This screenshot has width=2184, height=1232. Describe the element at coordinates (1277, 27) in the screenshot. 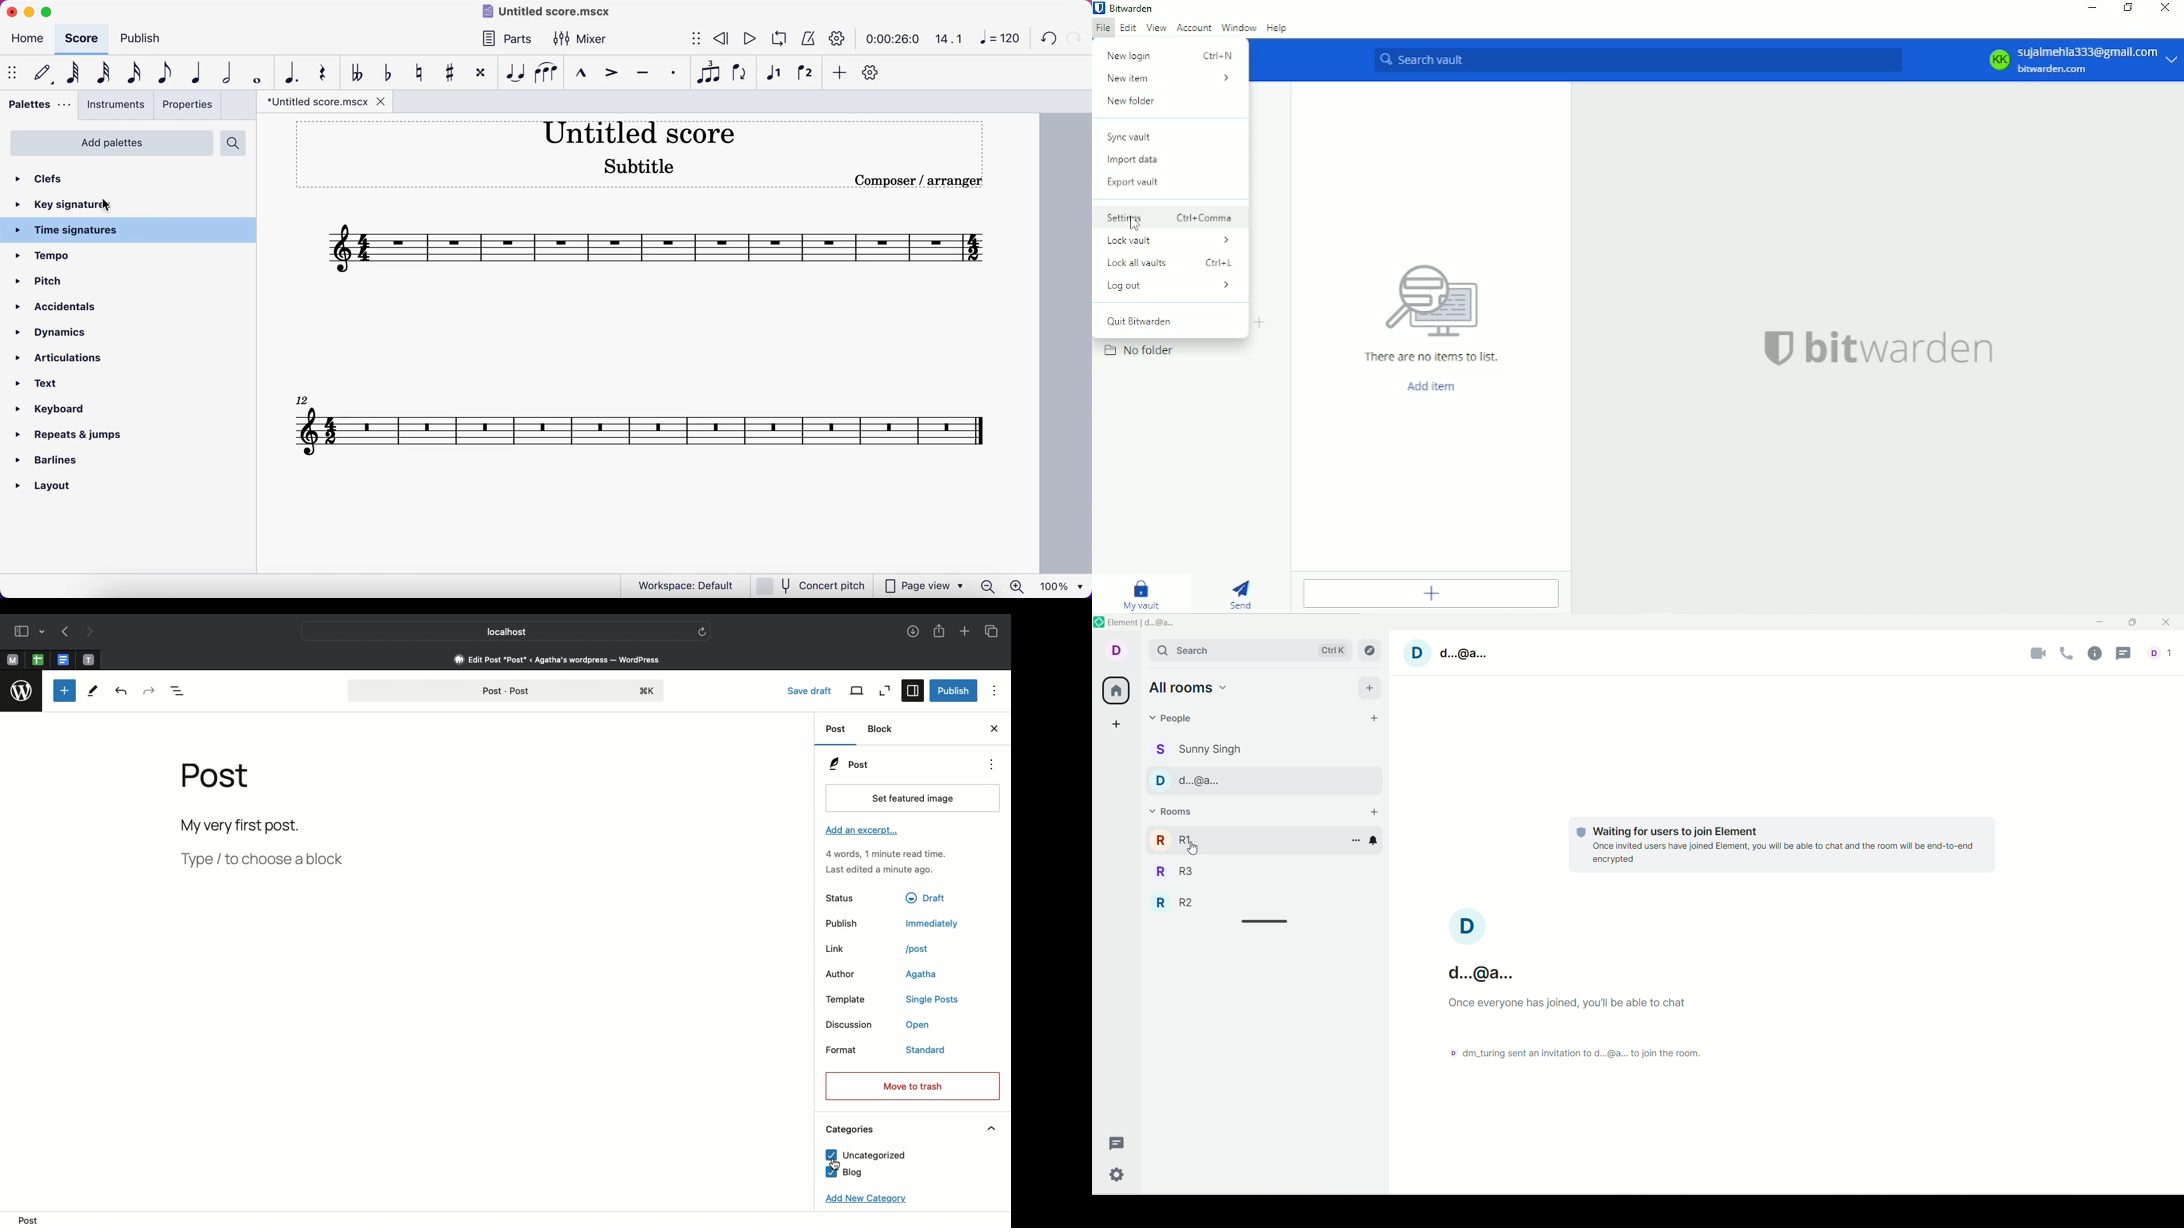

I see `Help` at that location.